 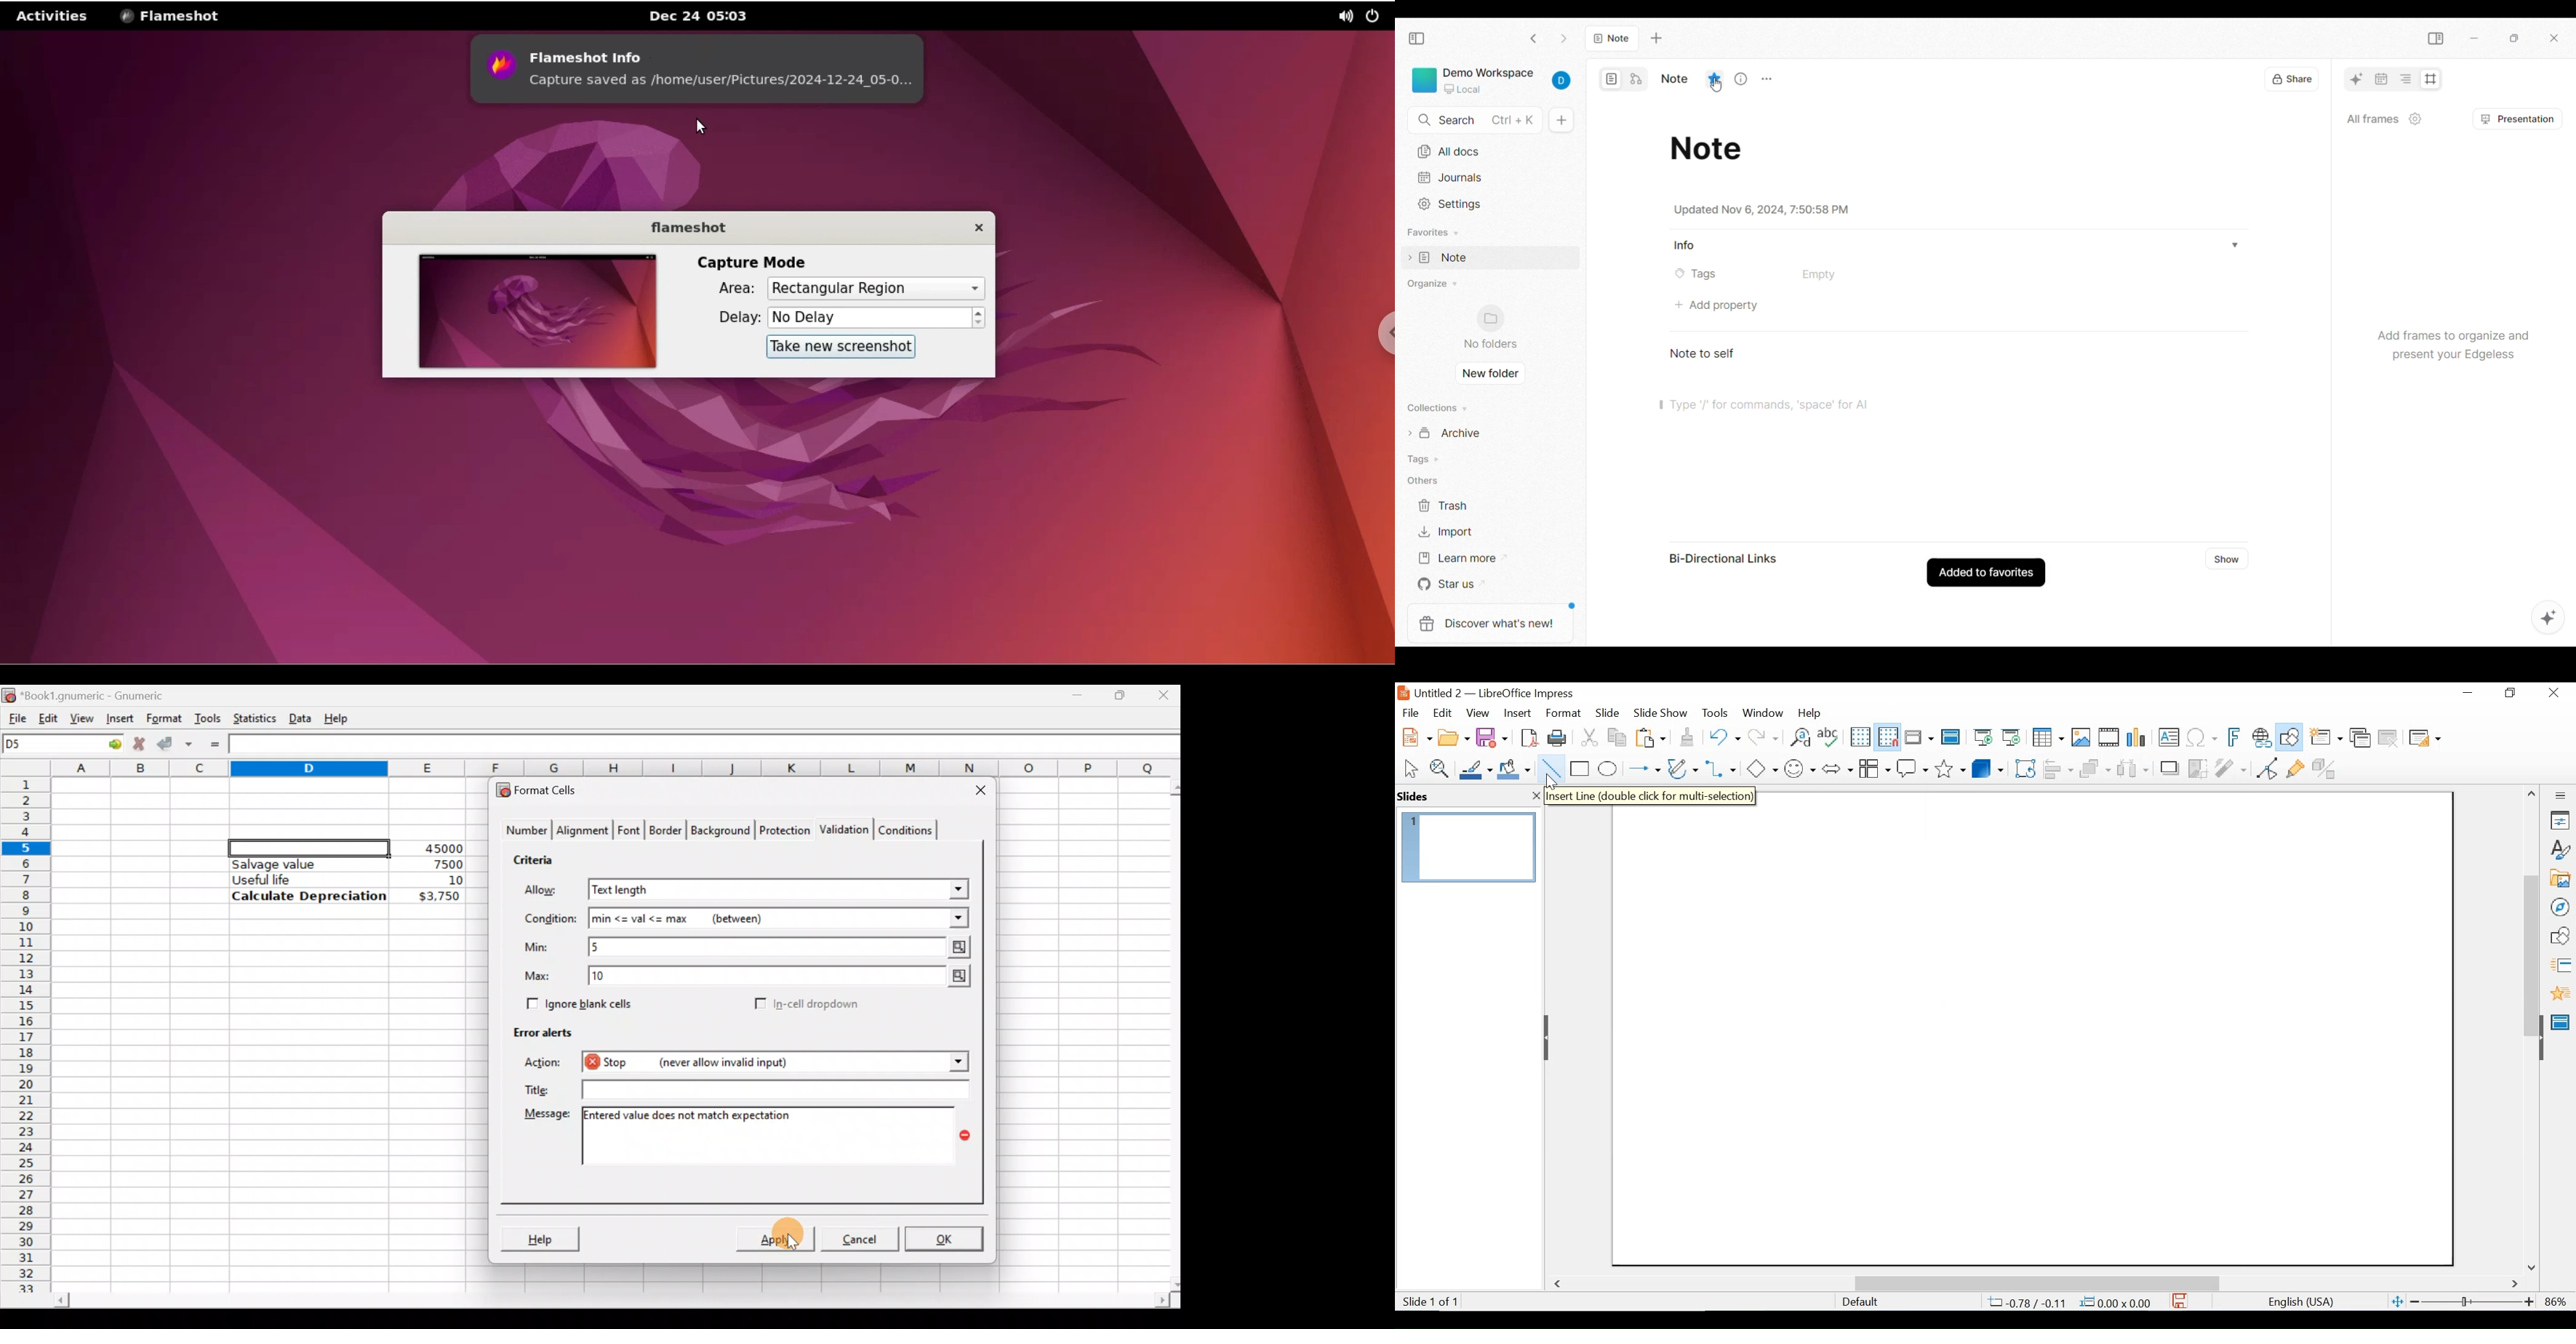 What do you see at coordinates (1493, 327) in the screenshot?
I see `New folder section` at bounding box center [1493, 327].